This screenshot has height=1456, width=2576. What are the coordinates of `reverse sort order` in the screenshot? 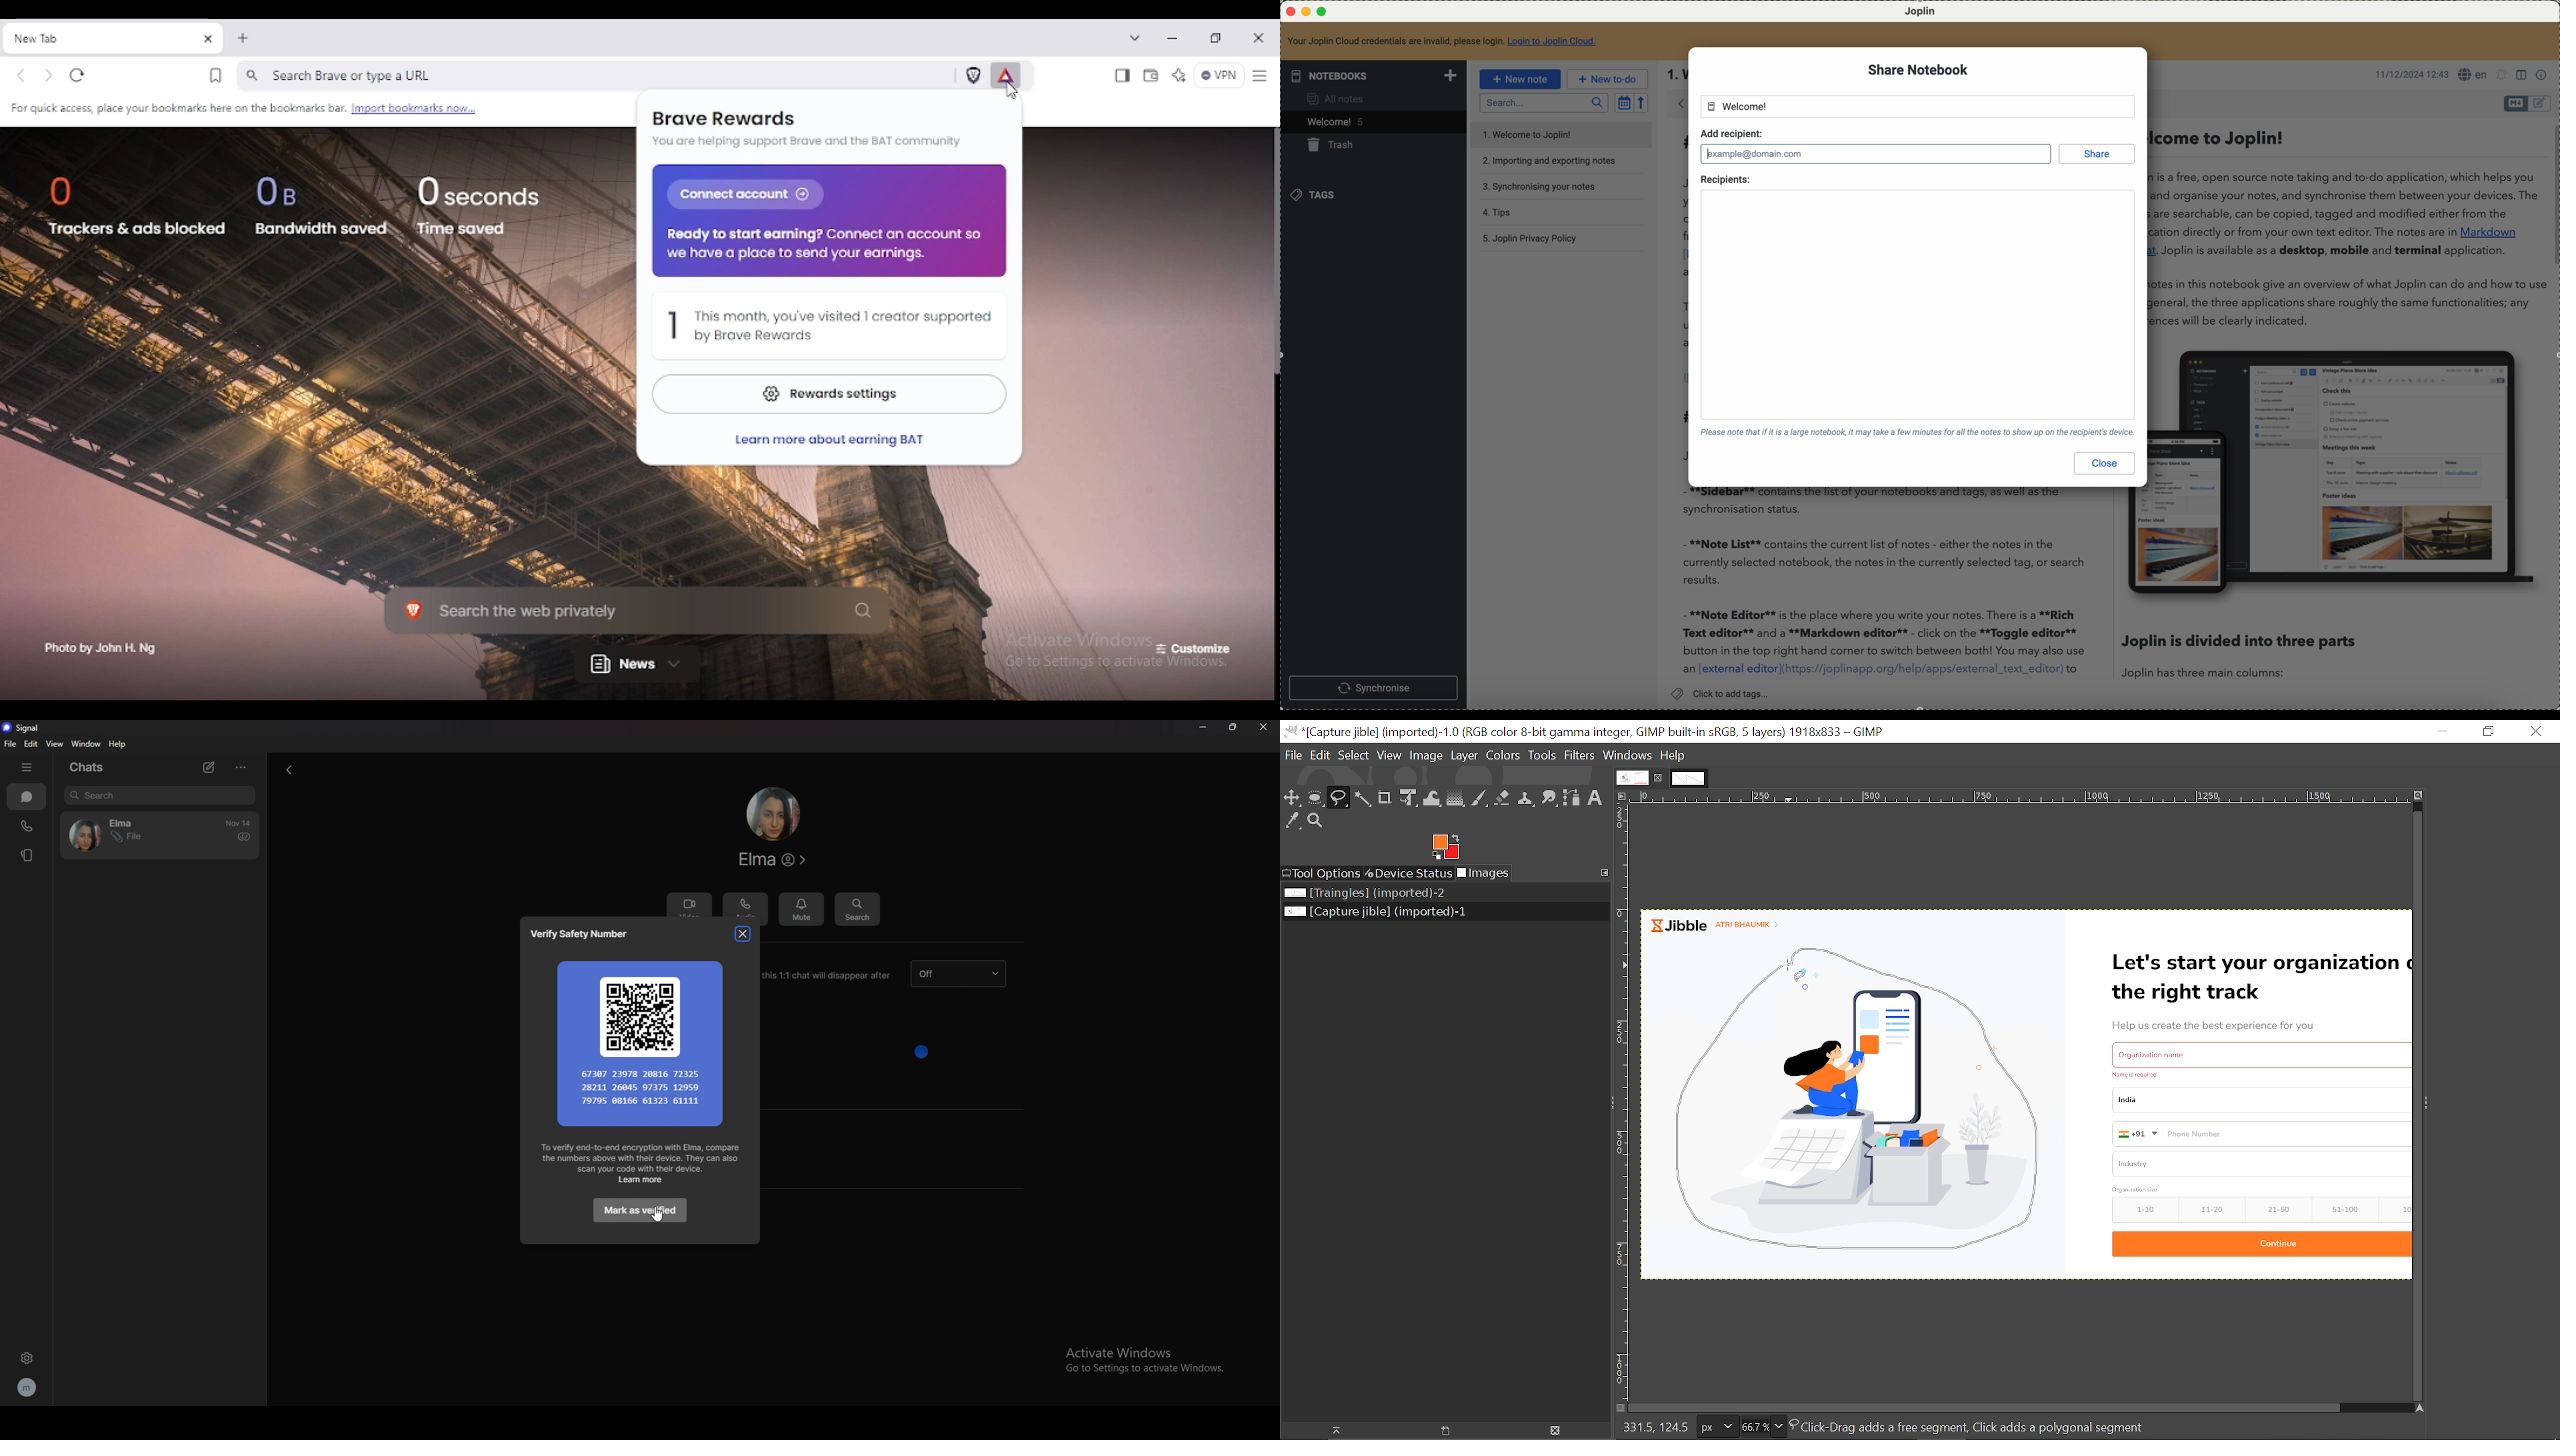 It's located at (1640, 103).